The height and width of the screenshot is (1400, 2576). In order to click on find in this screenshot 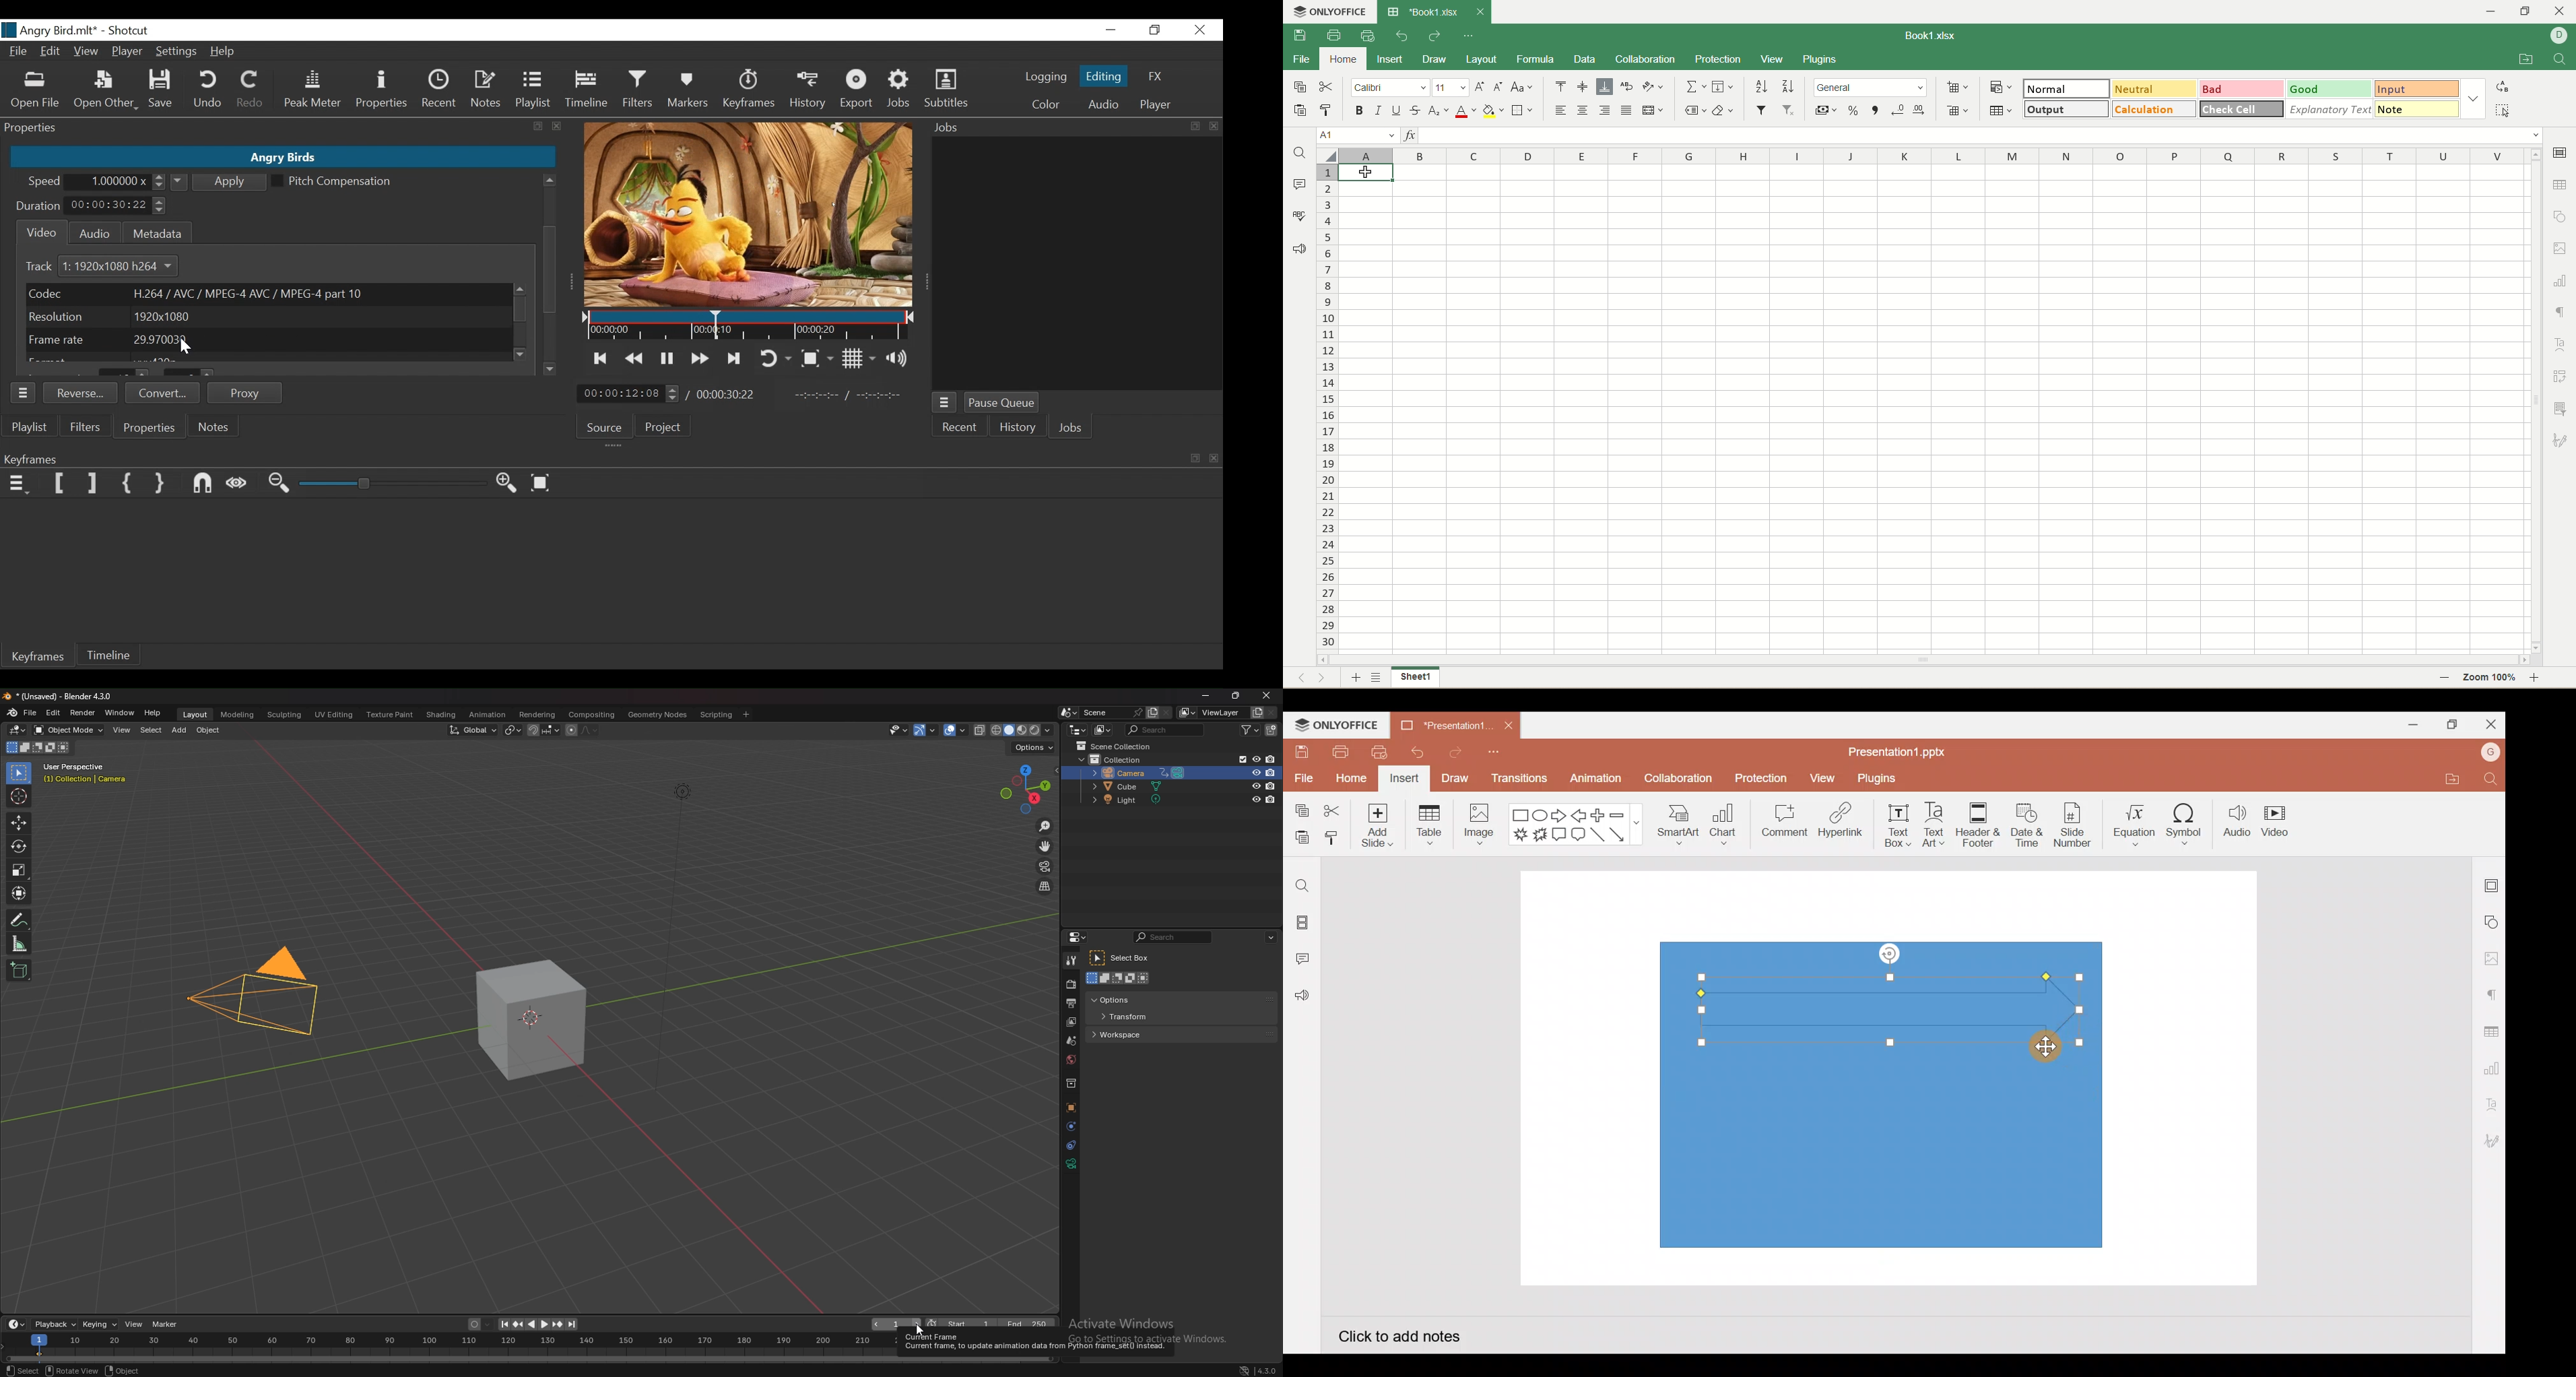, I will do `click(2561, 58)`.